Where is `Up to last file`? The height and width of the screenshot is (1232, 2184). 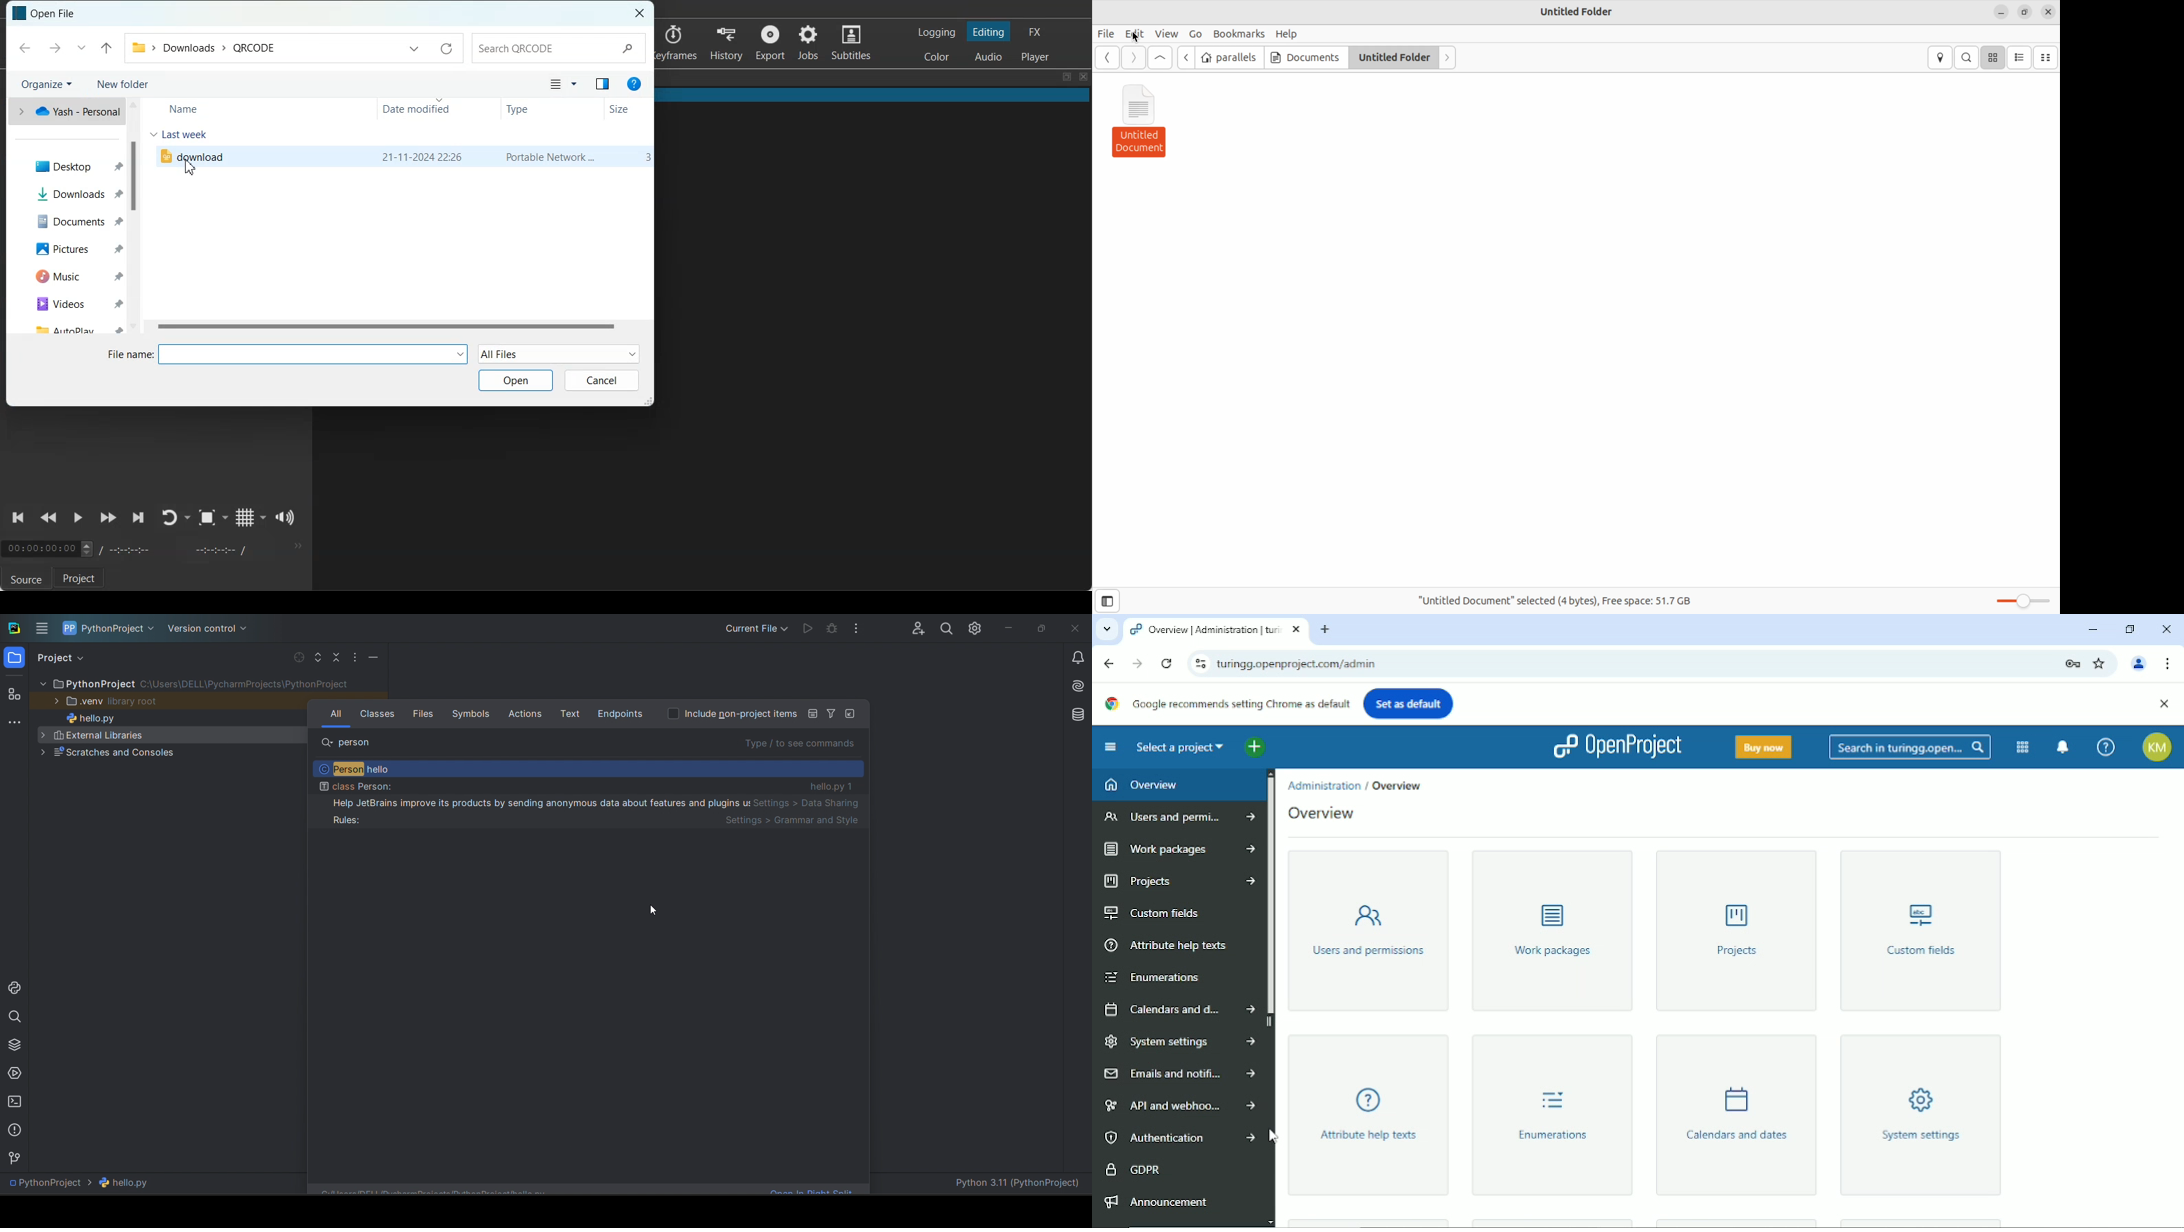 Up to last file is located at coordinates (107, 47).